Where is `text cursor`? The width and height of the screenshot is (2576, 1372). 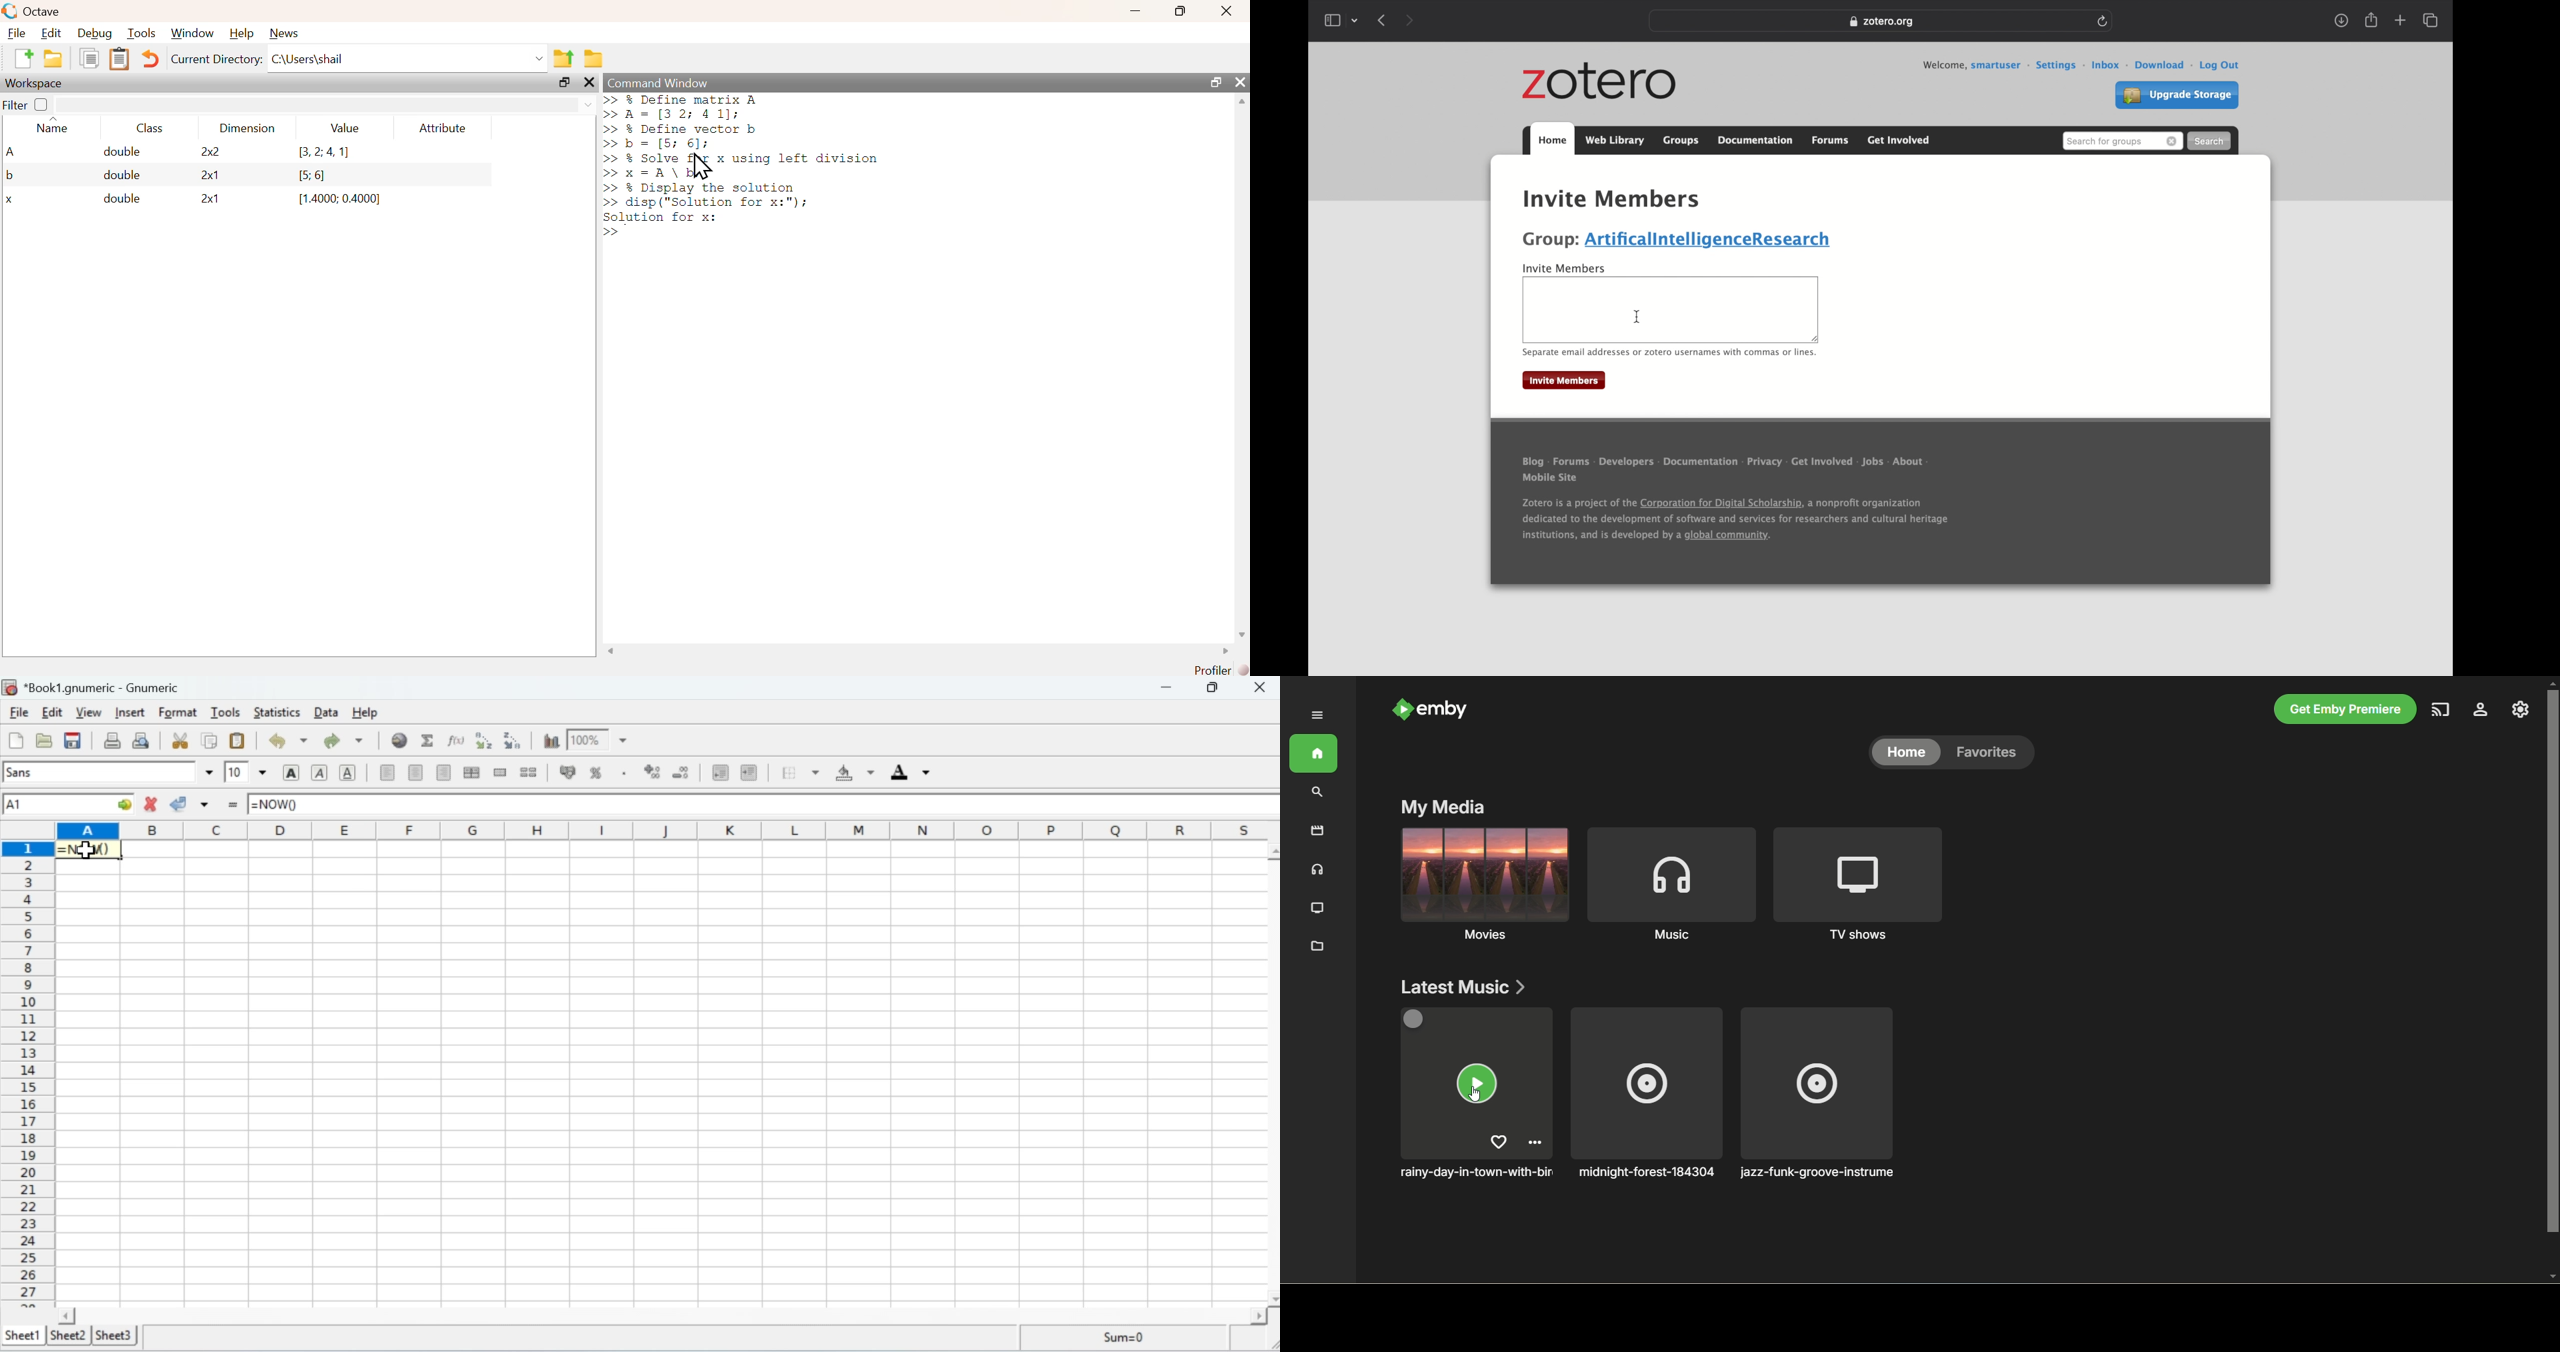
text cursor is located at coordinates (1638, 317).